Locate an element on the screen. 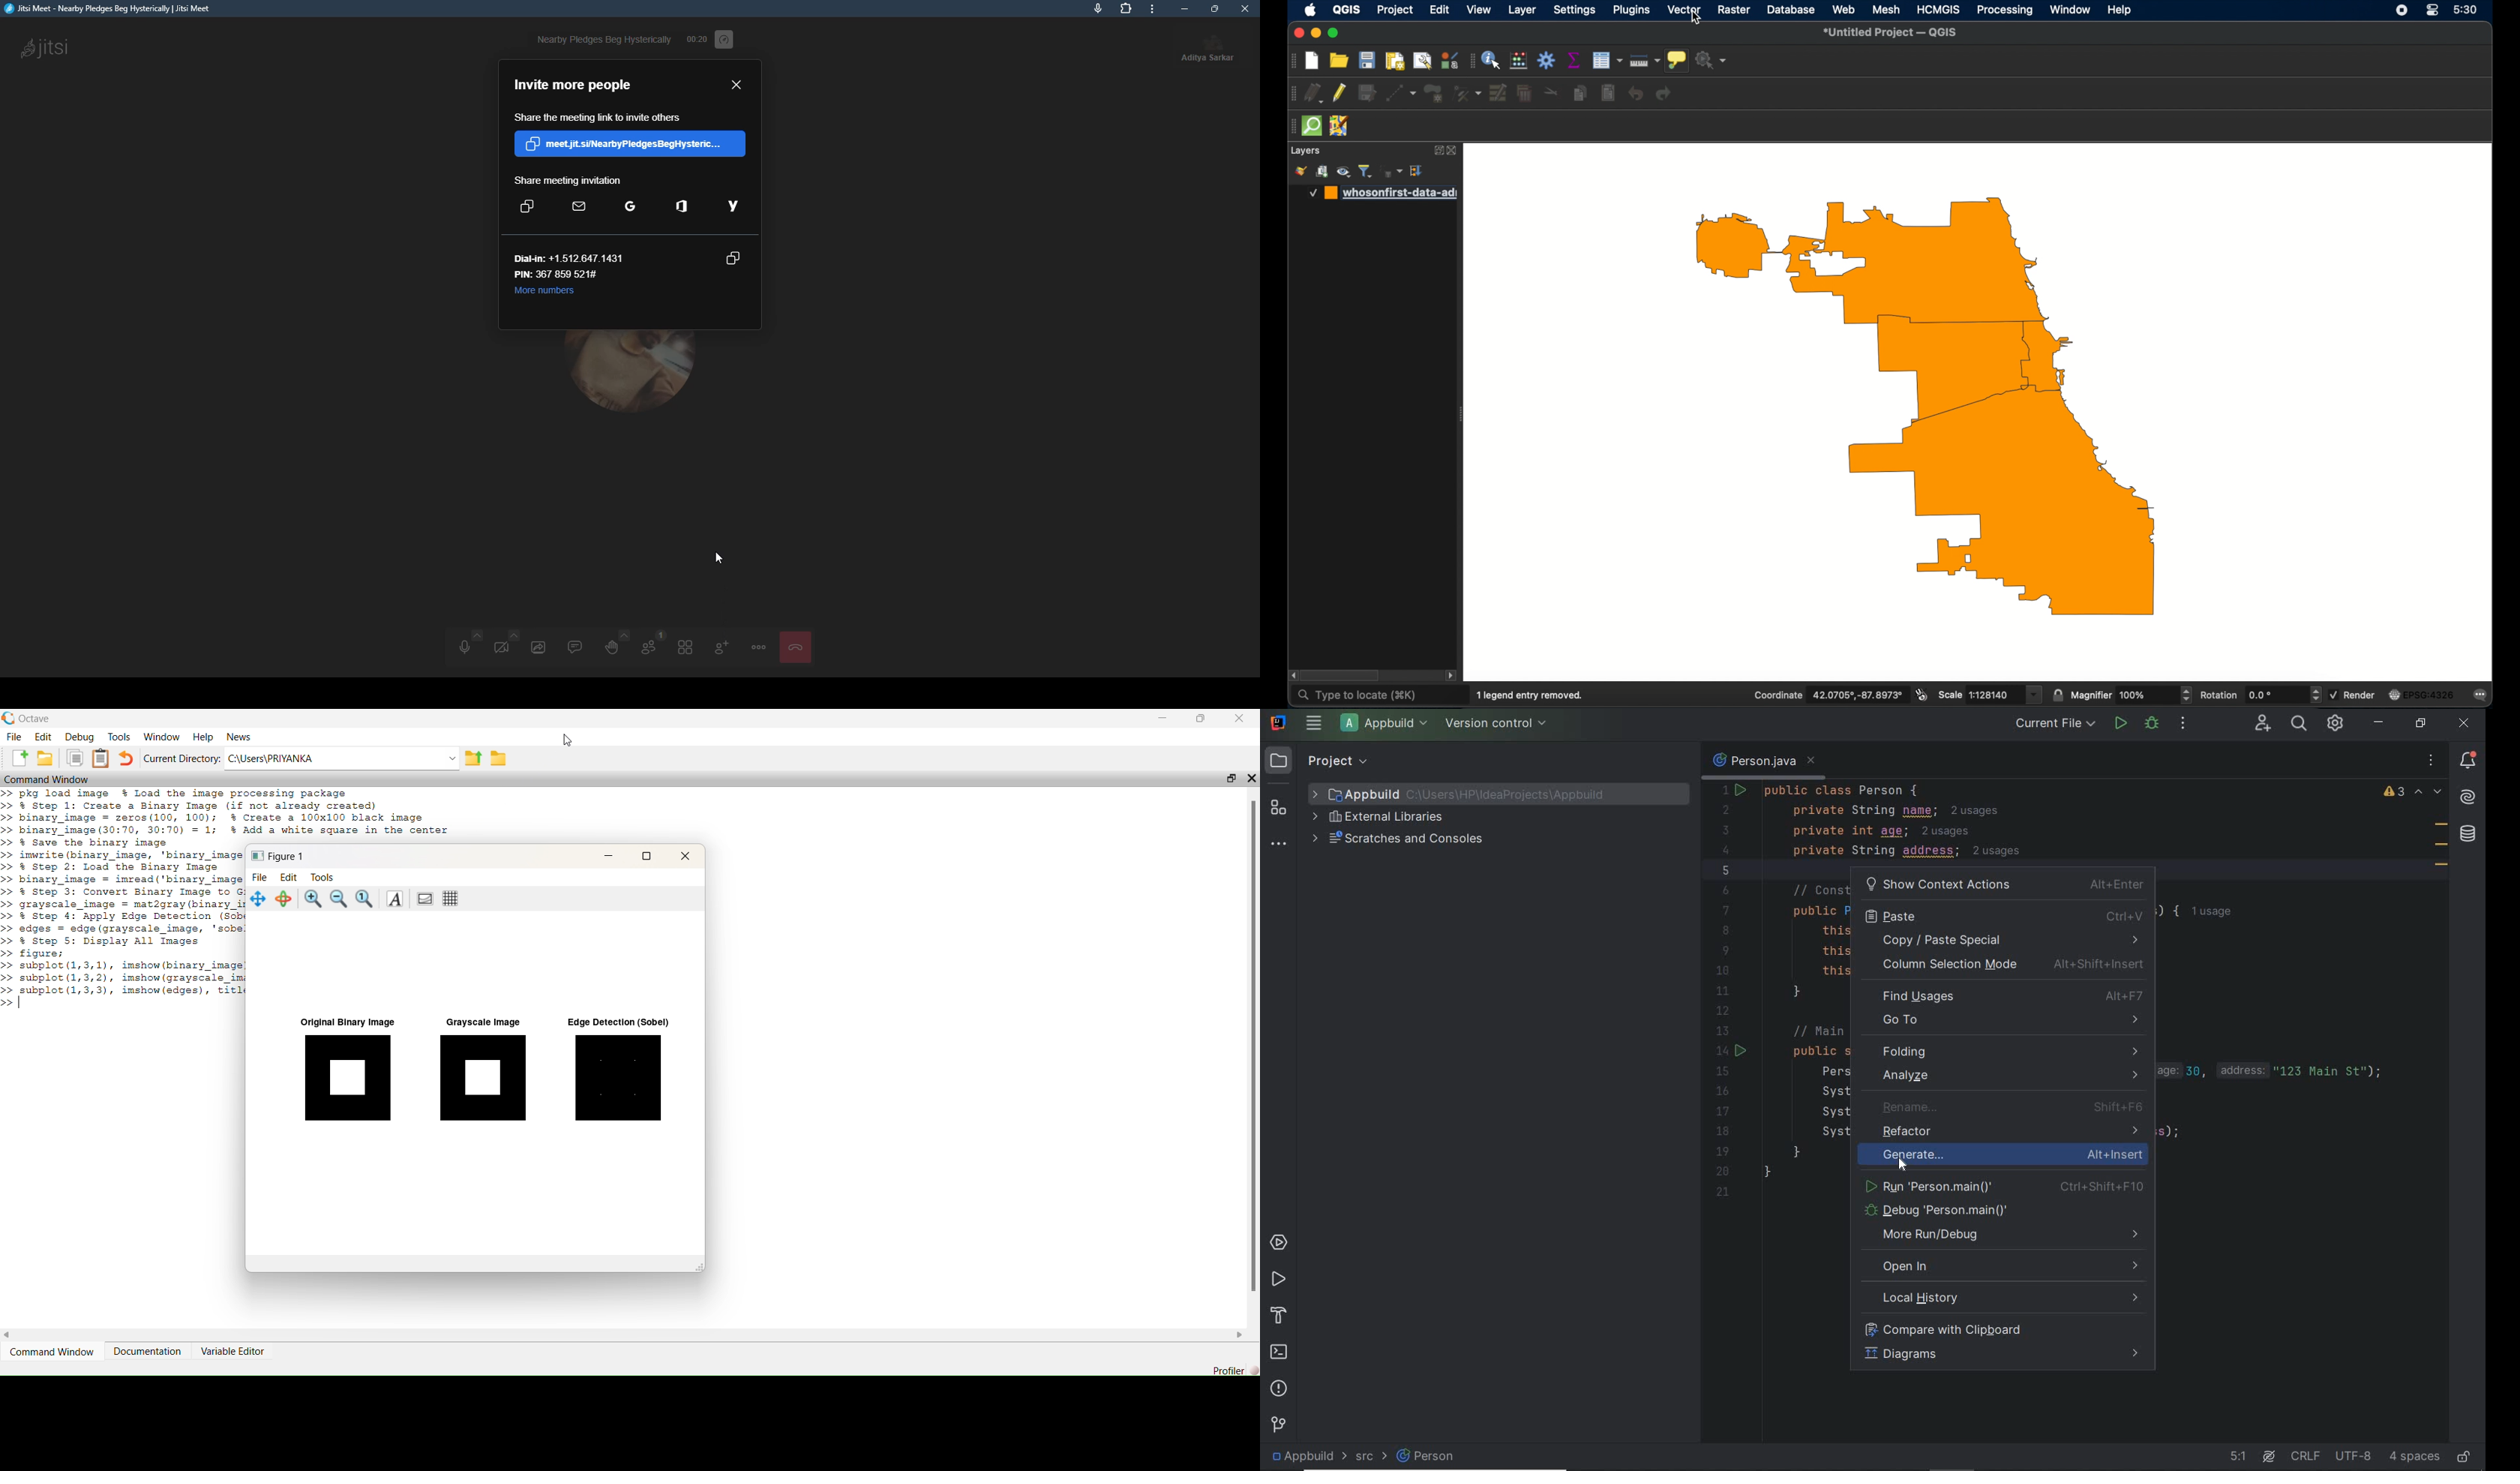  Original Binary Image is located at coordinates (348, 1078).